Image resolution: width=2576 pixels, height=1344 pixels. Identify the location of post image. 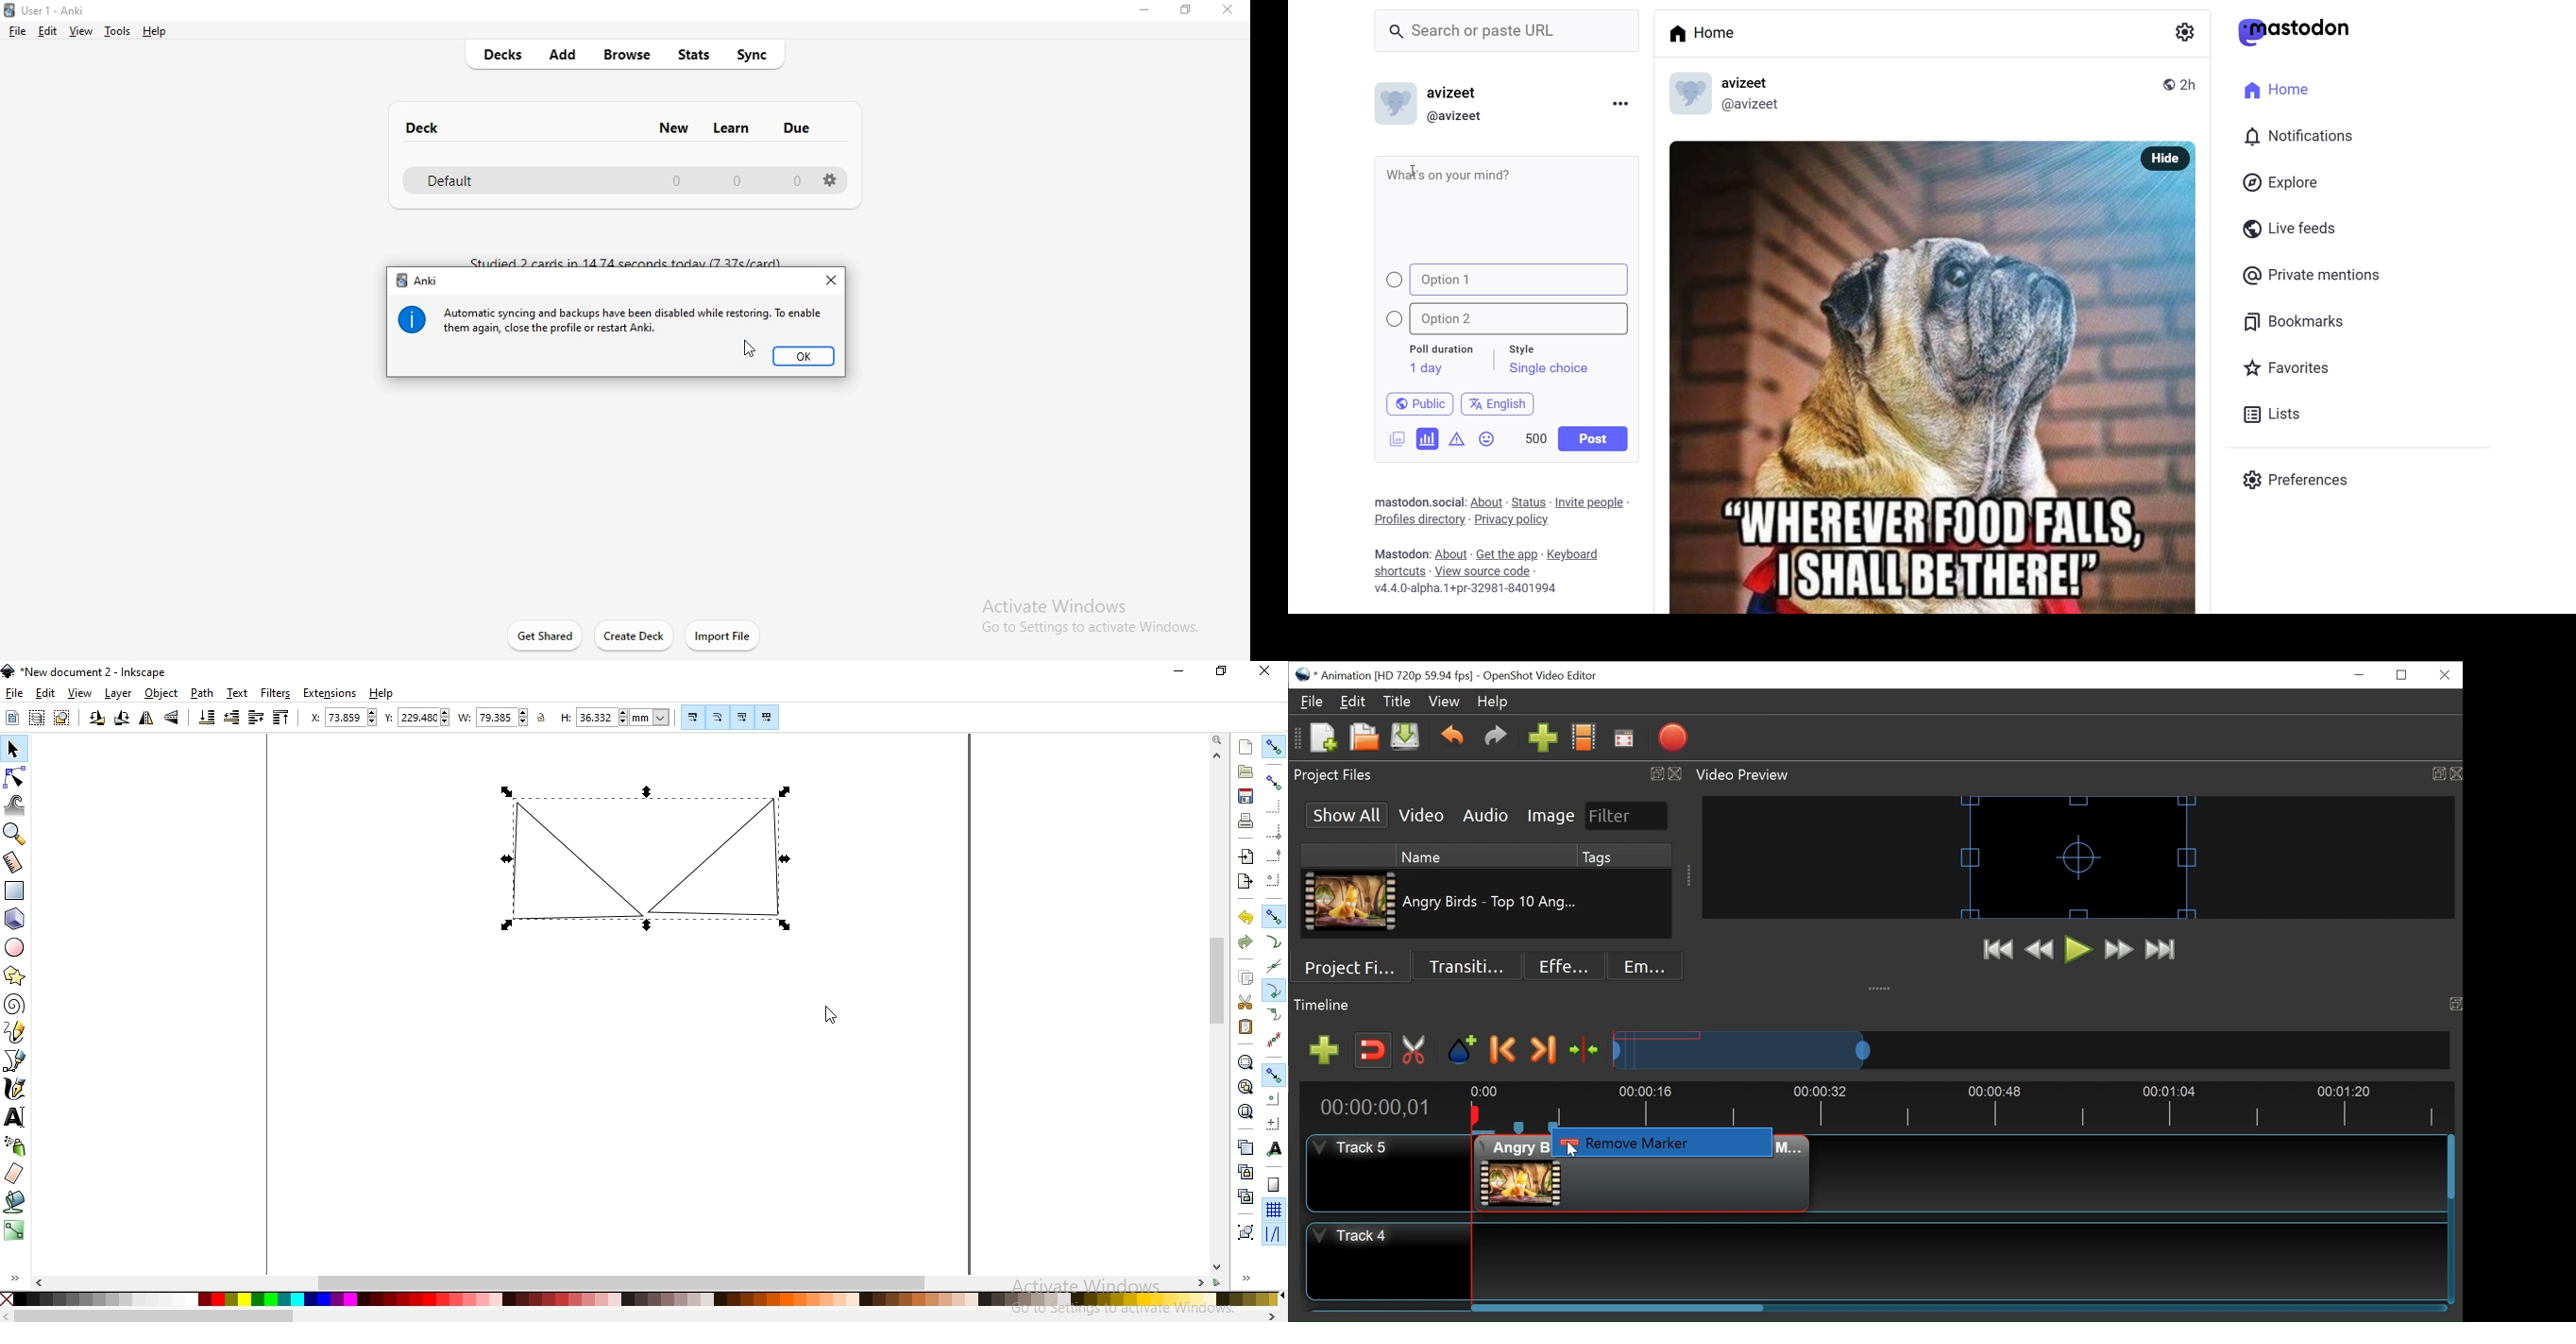
(1890, 371).